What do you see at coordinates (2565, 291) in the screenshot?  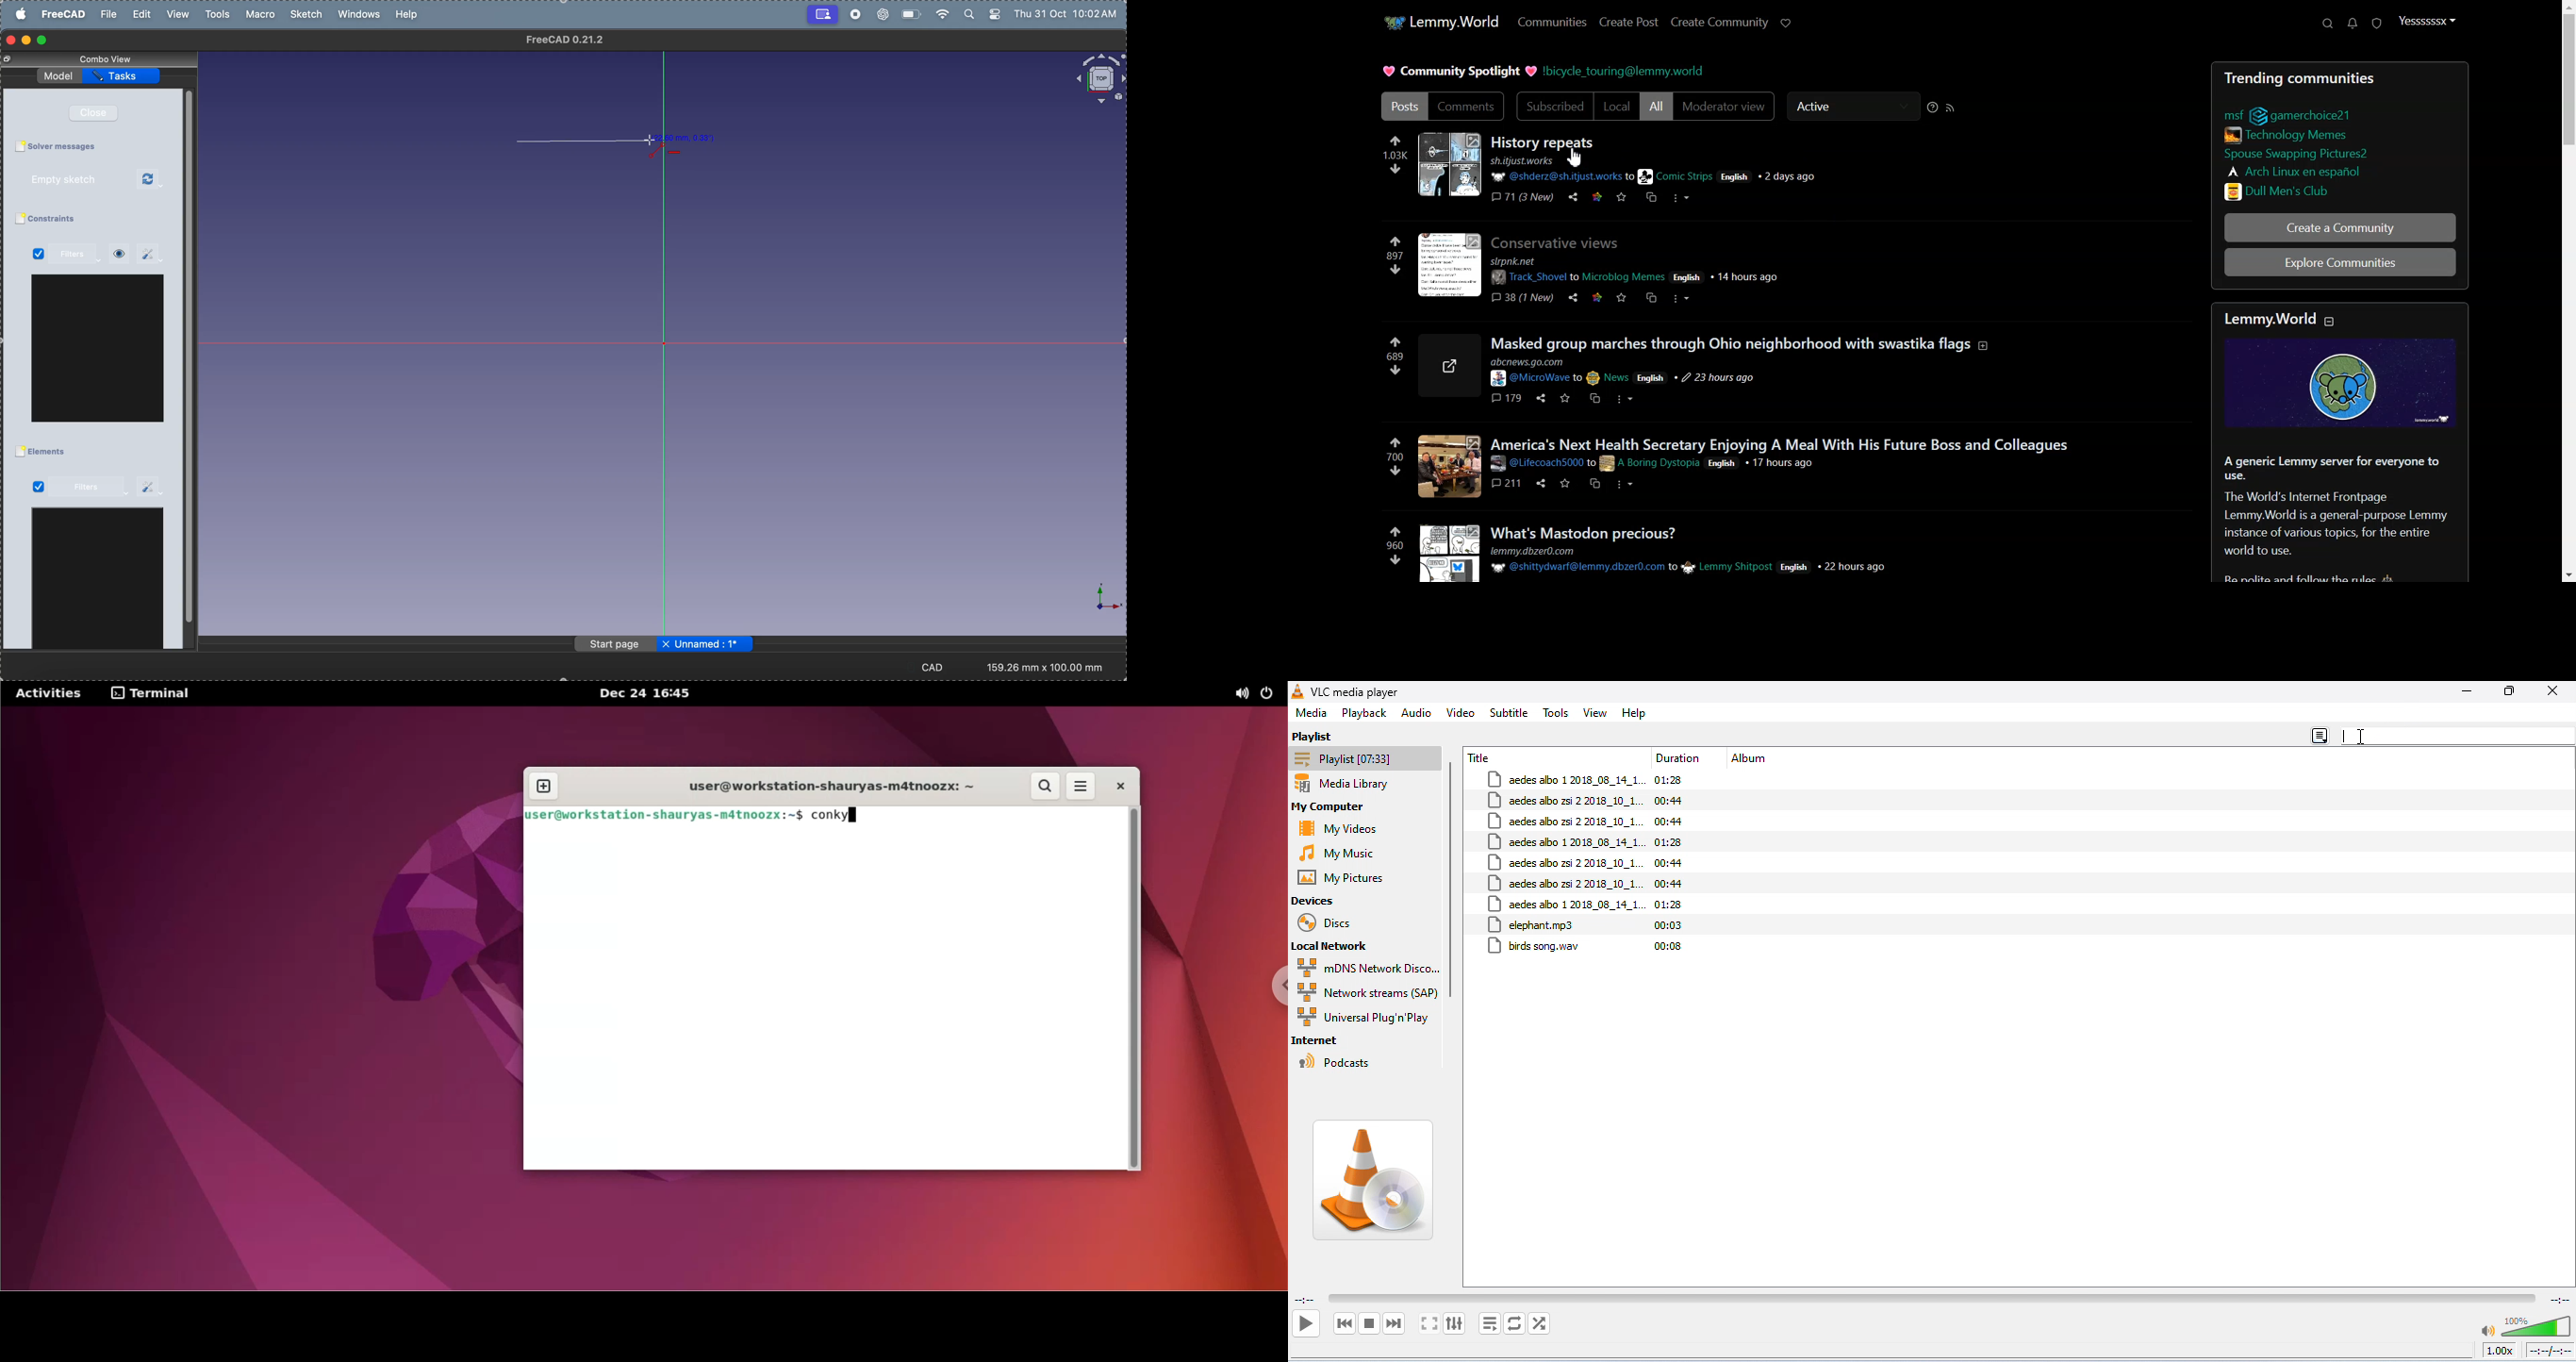 I see `Vertical scroll bar` at bounding box center [2565, 291].